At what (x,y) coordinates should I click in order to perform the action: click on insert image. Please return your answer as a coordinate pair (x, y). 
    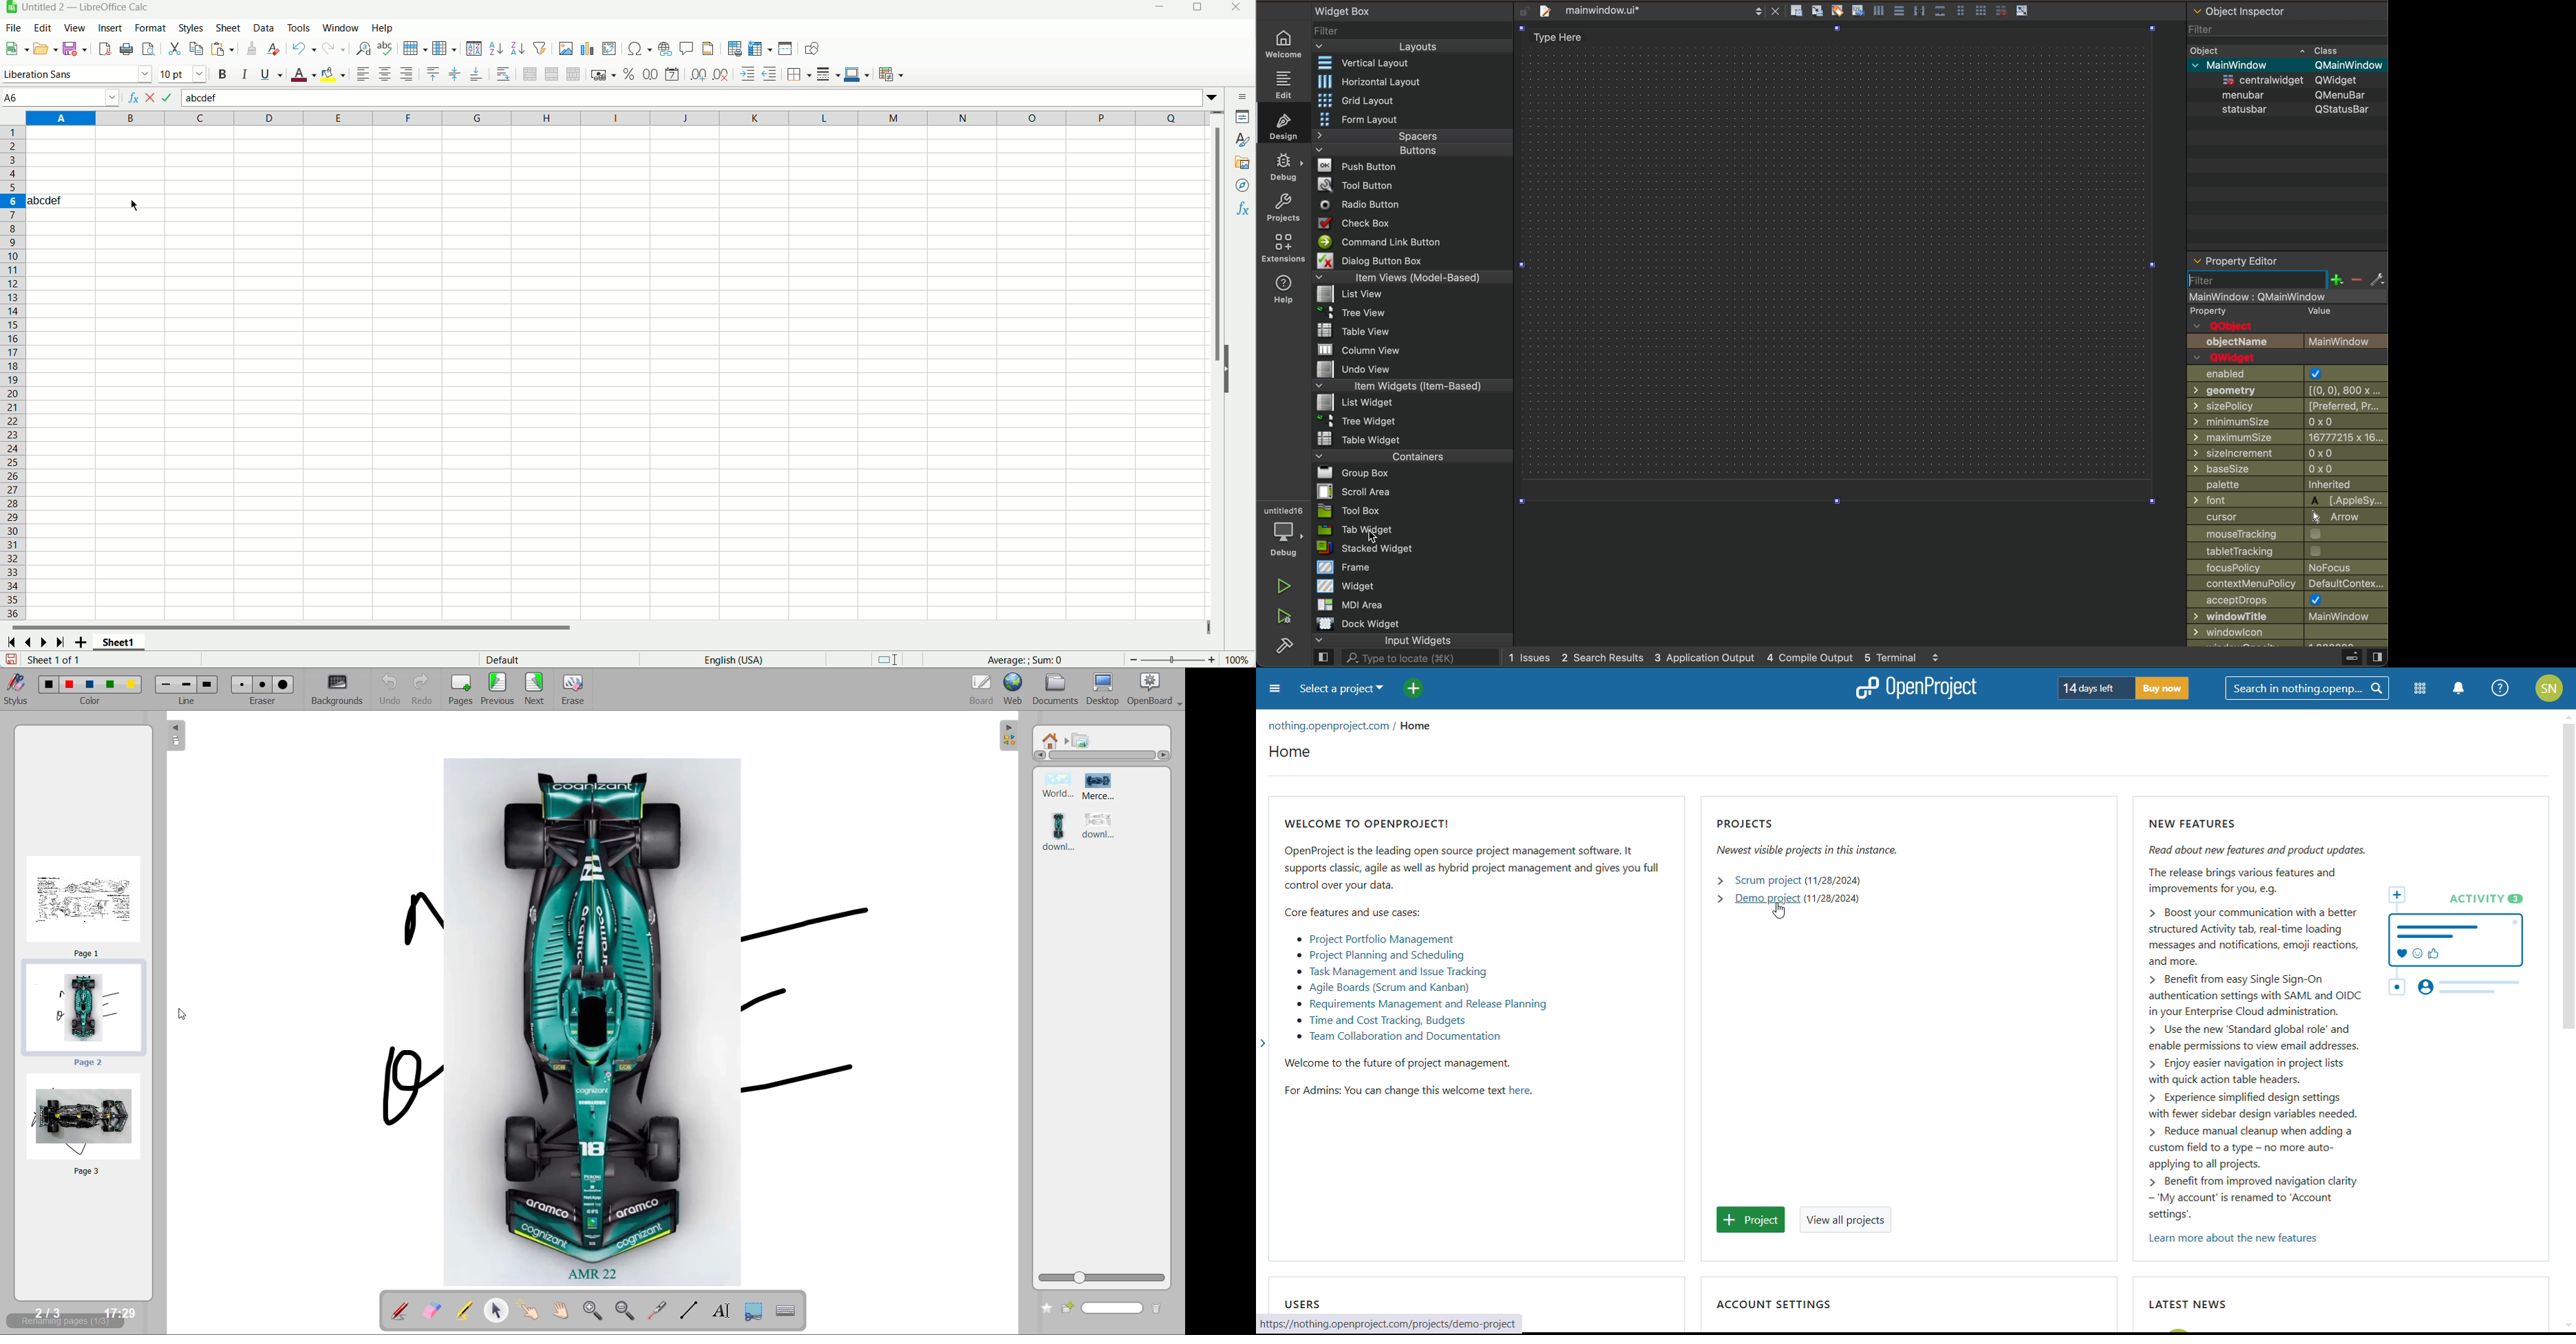
    Looking at the image, I should click on (566, 48).